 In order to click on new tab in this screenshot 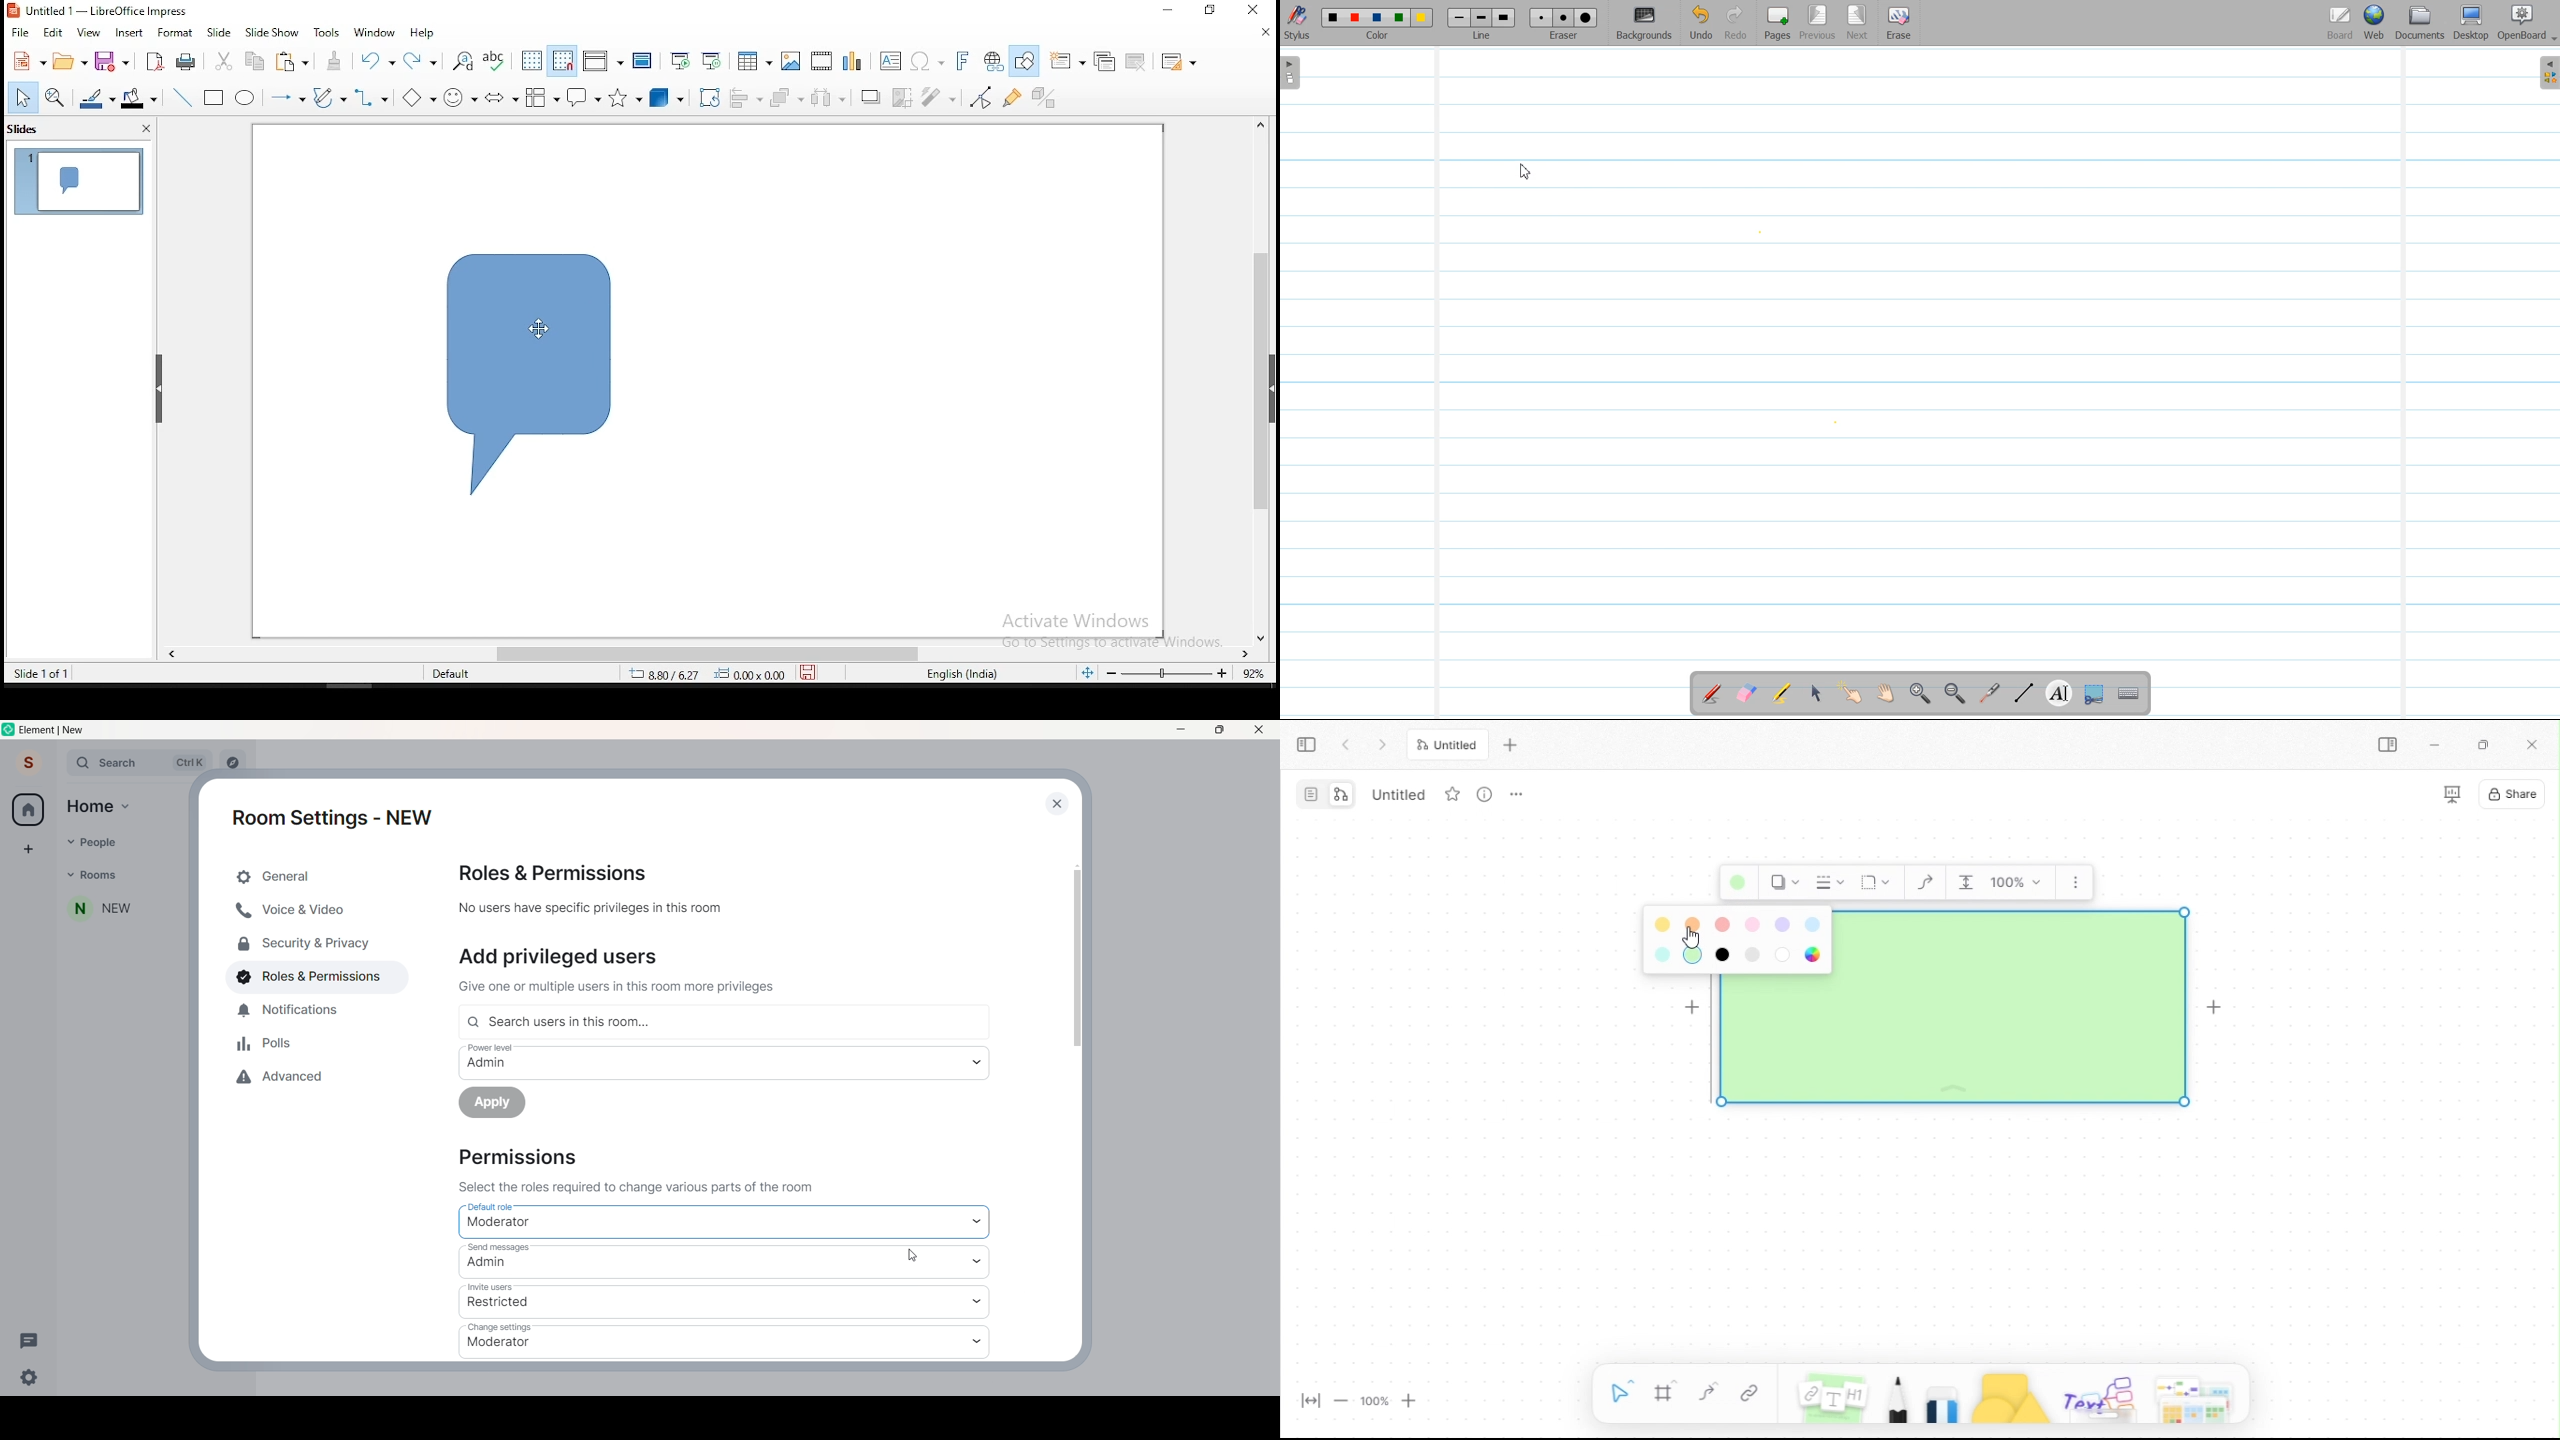, I will do `click(1510, 744)`.